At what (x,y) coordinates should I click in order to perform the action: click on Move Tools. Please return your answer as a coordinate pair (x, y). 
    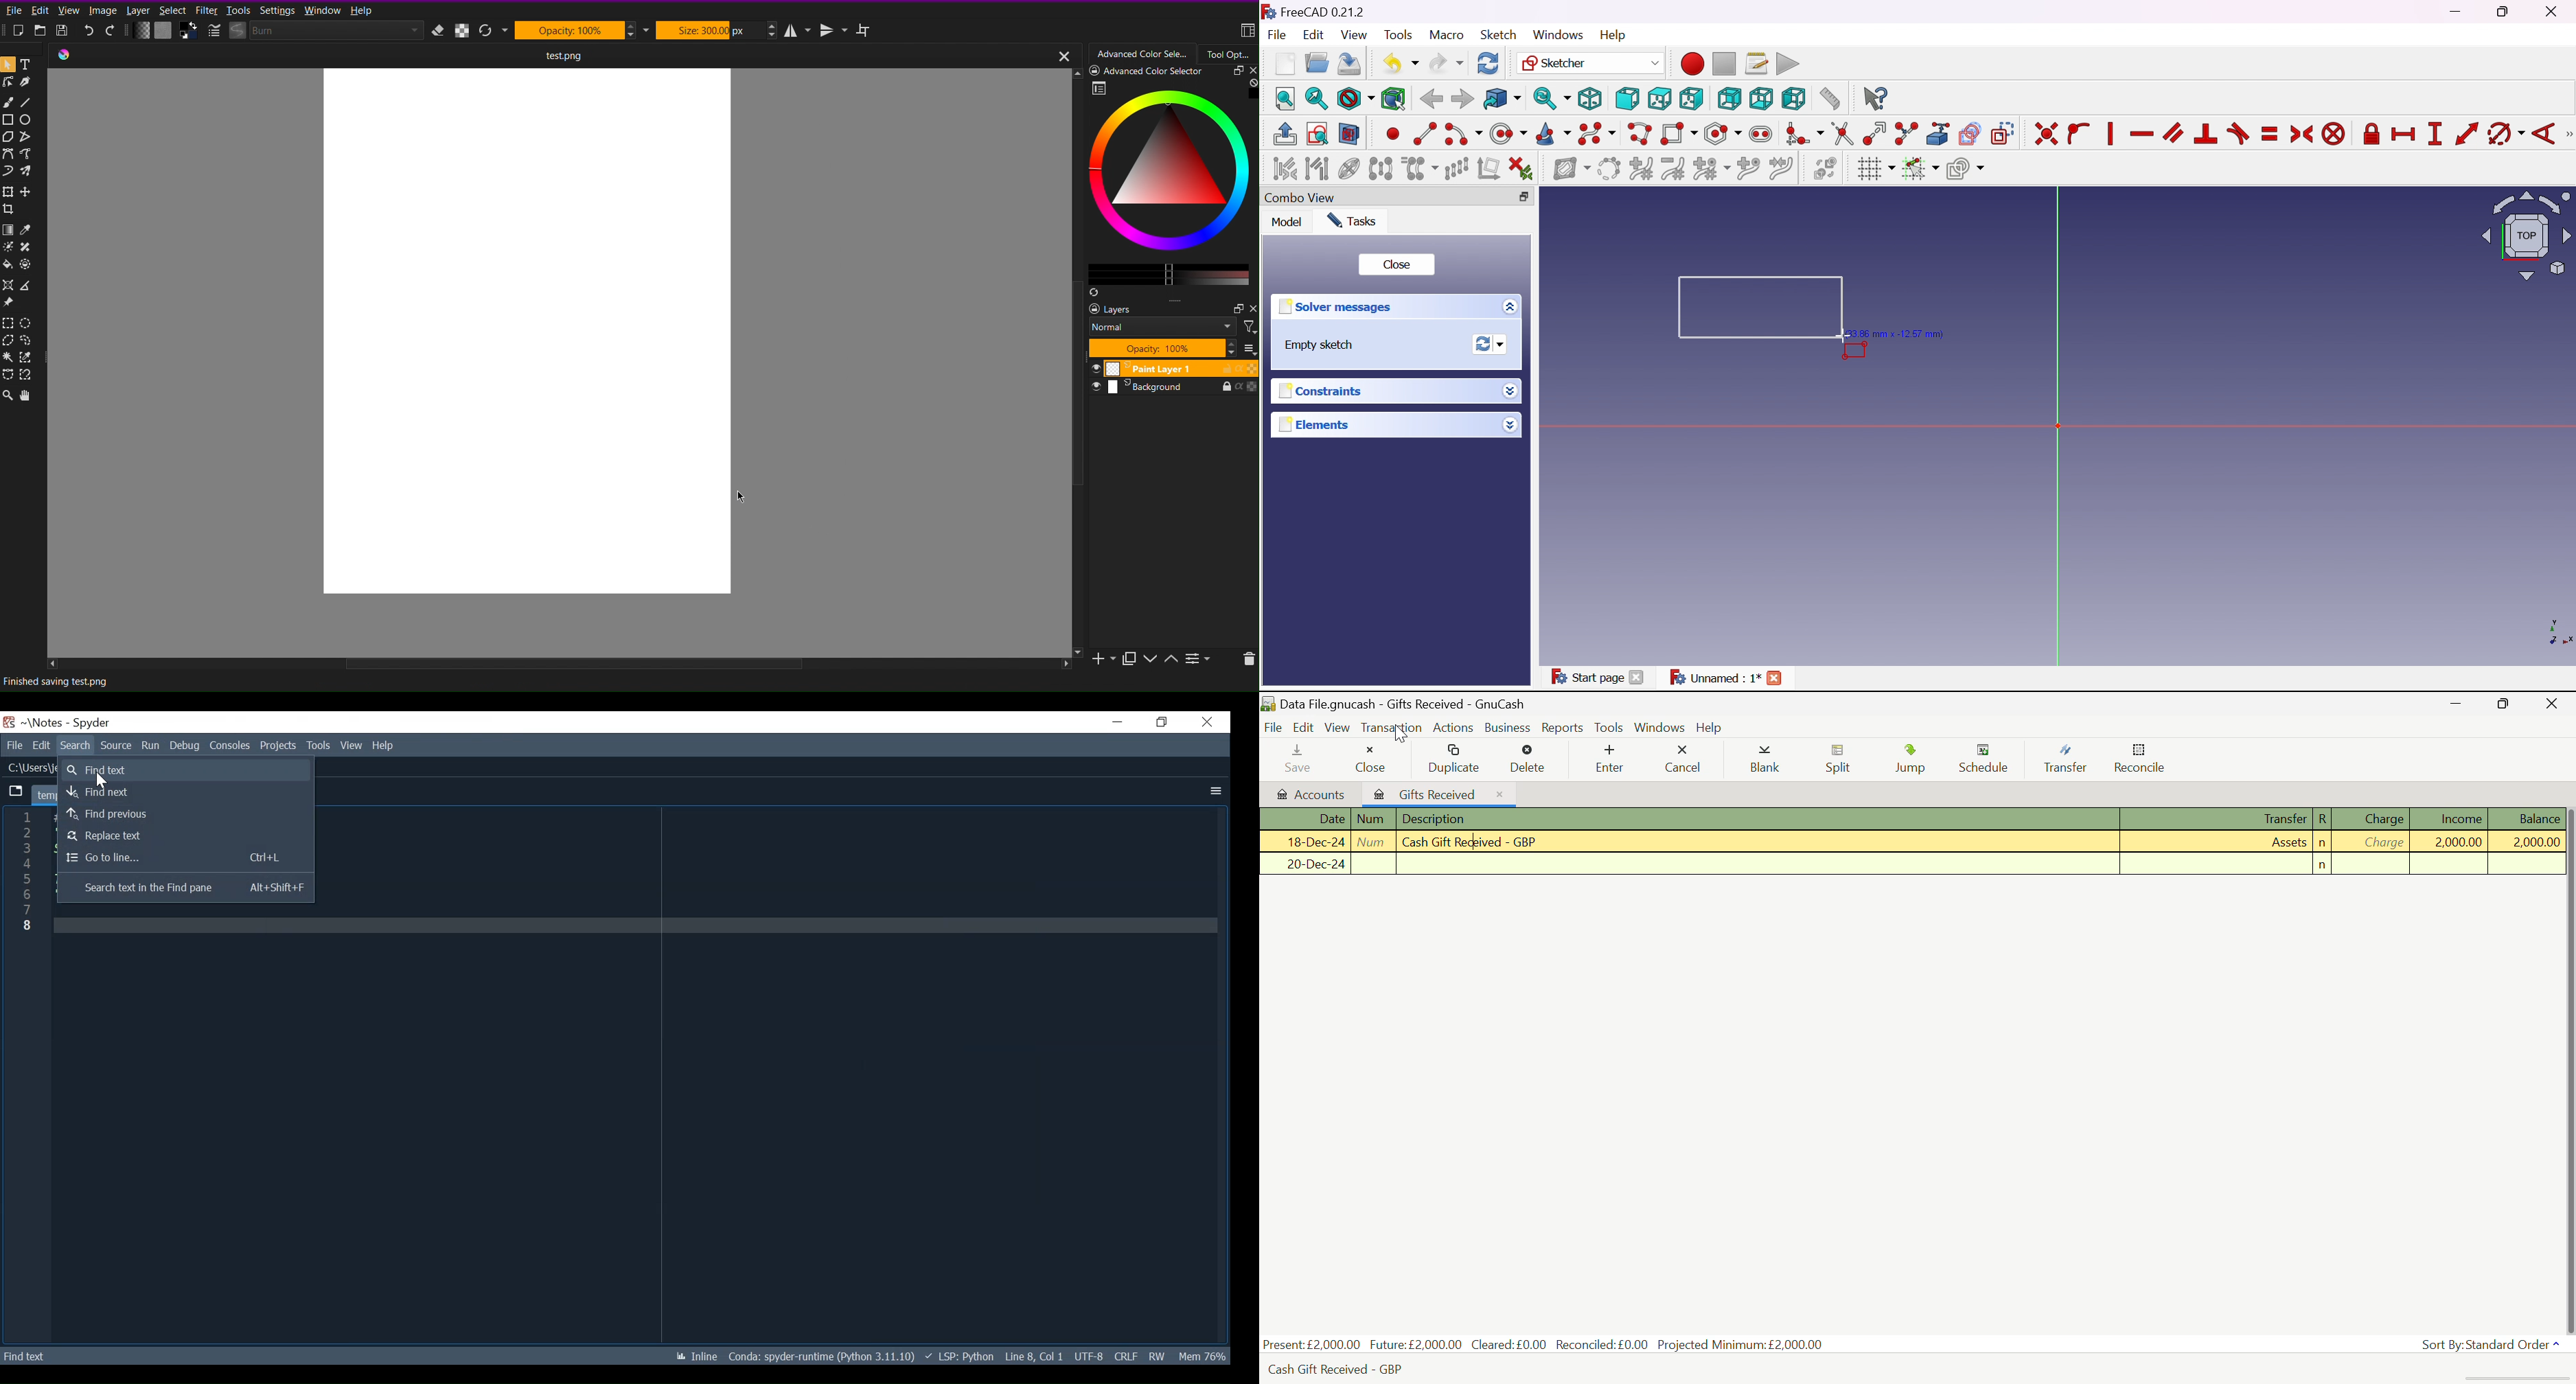
    Looking at the image, I should click on (21, 197).